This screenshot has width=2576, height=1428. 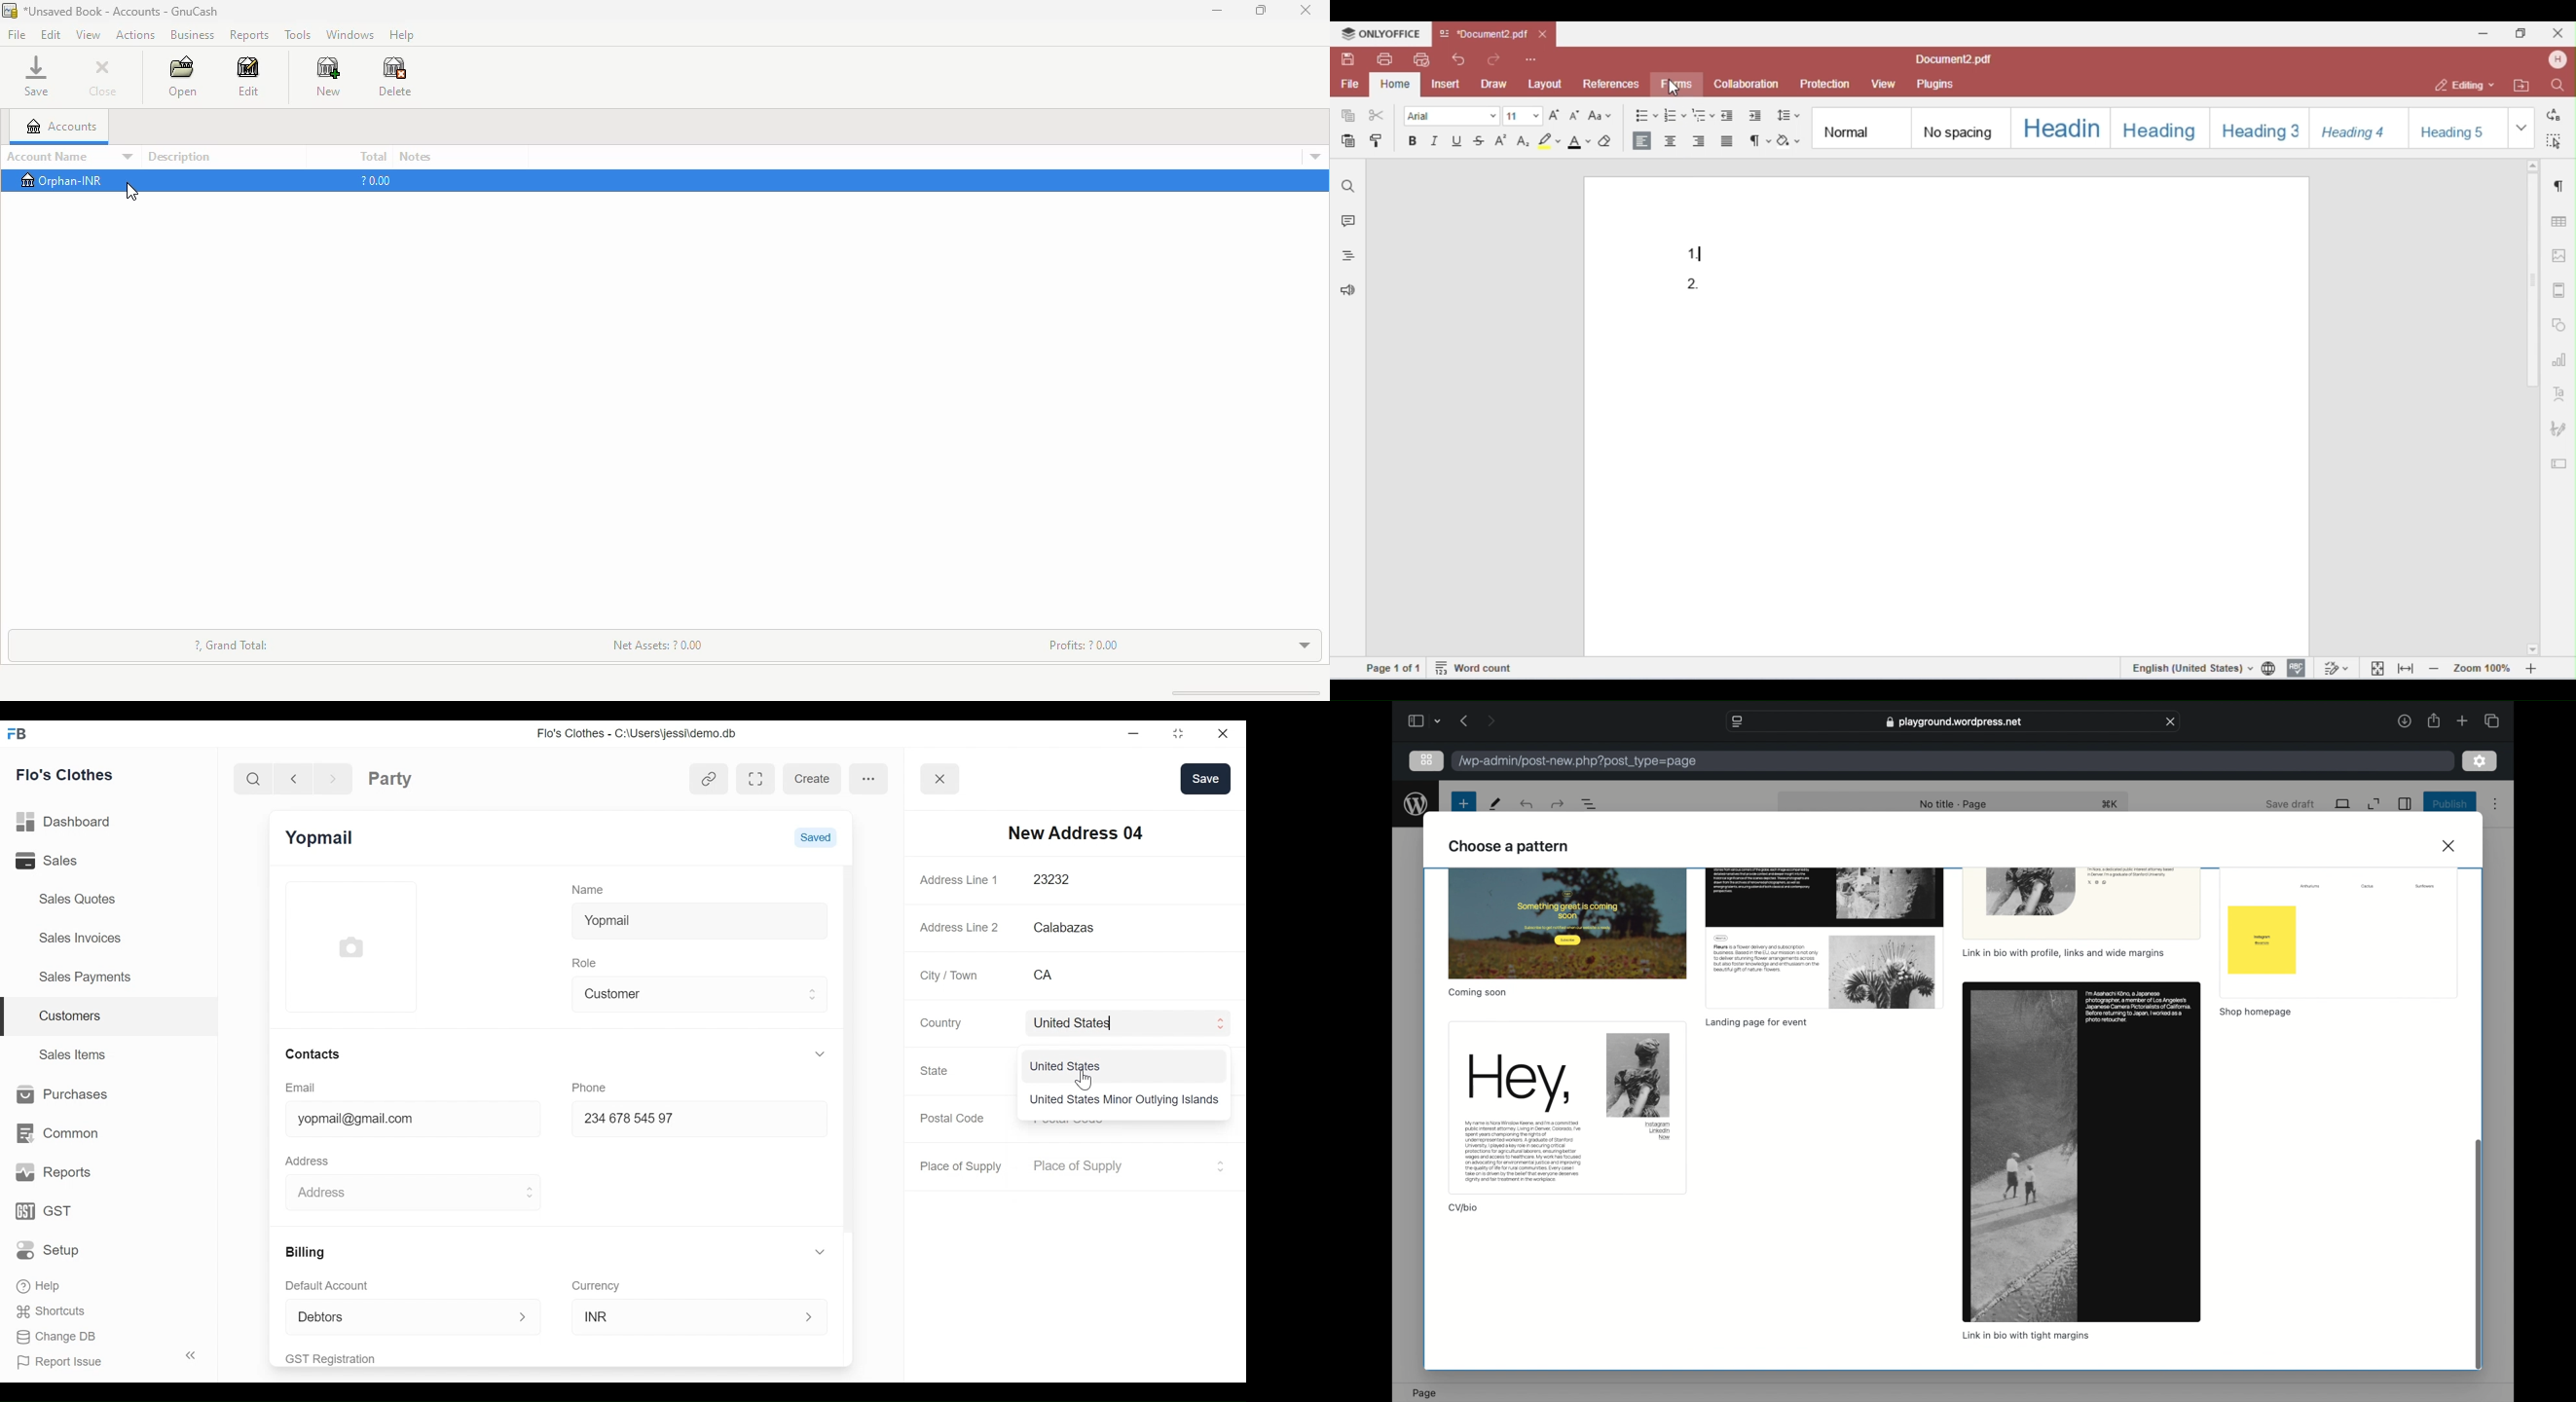 What do you see at coordinates (347, 1359) in the screenshot?
I see `GST Registration` at bounding box center [347, 1359].